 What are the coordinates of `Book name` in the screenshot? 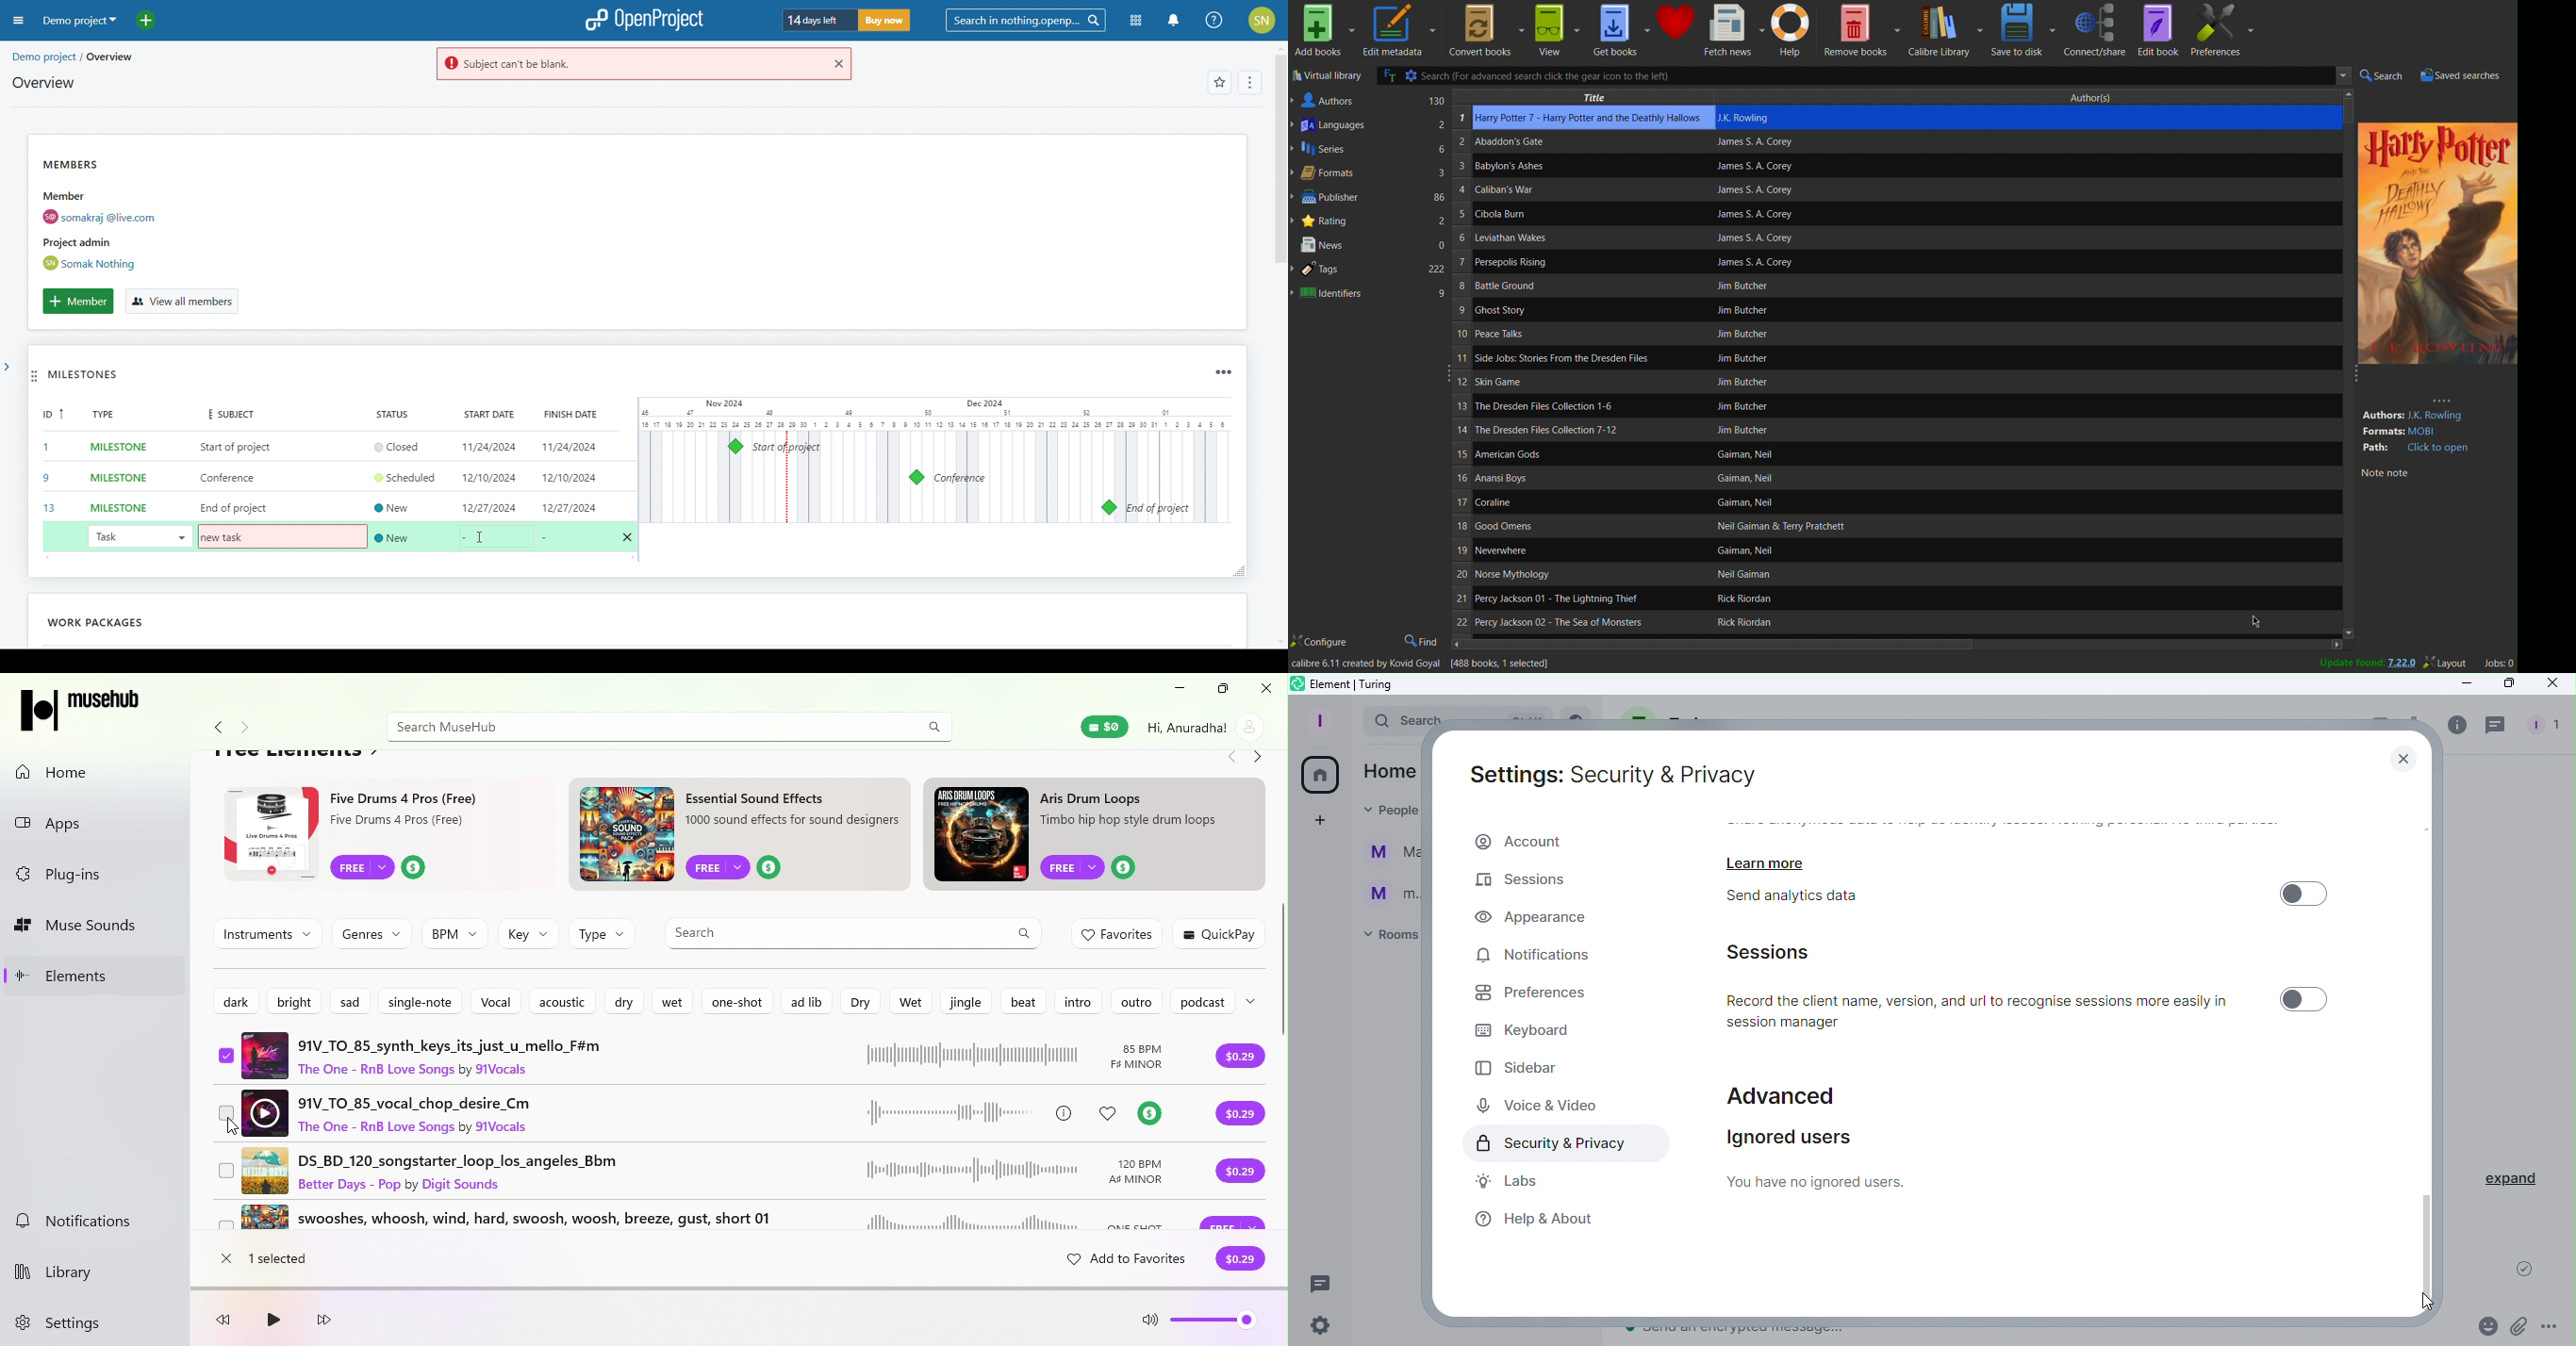 It's located at (1530, 309).